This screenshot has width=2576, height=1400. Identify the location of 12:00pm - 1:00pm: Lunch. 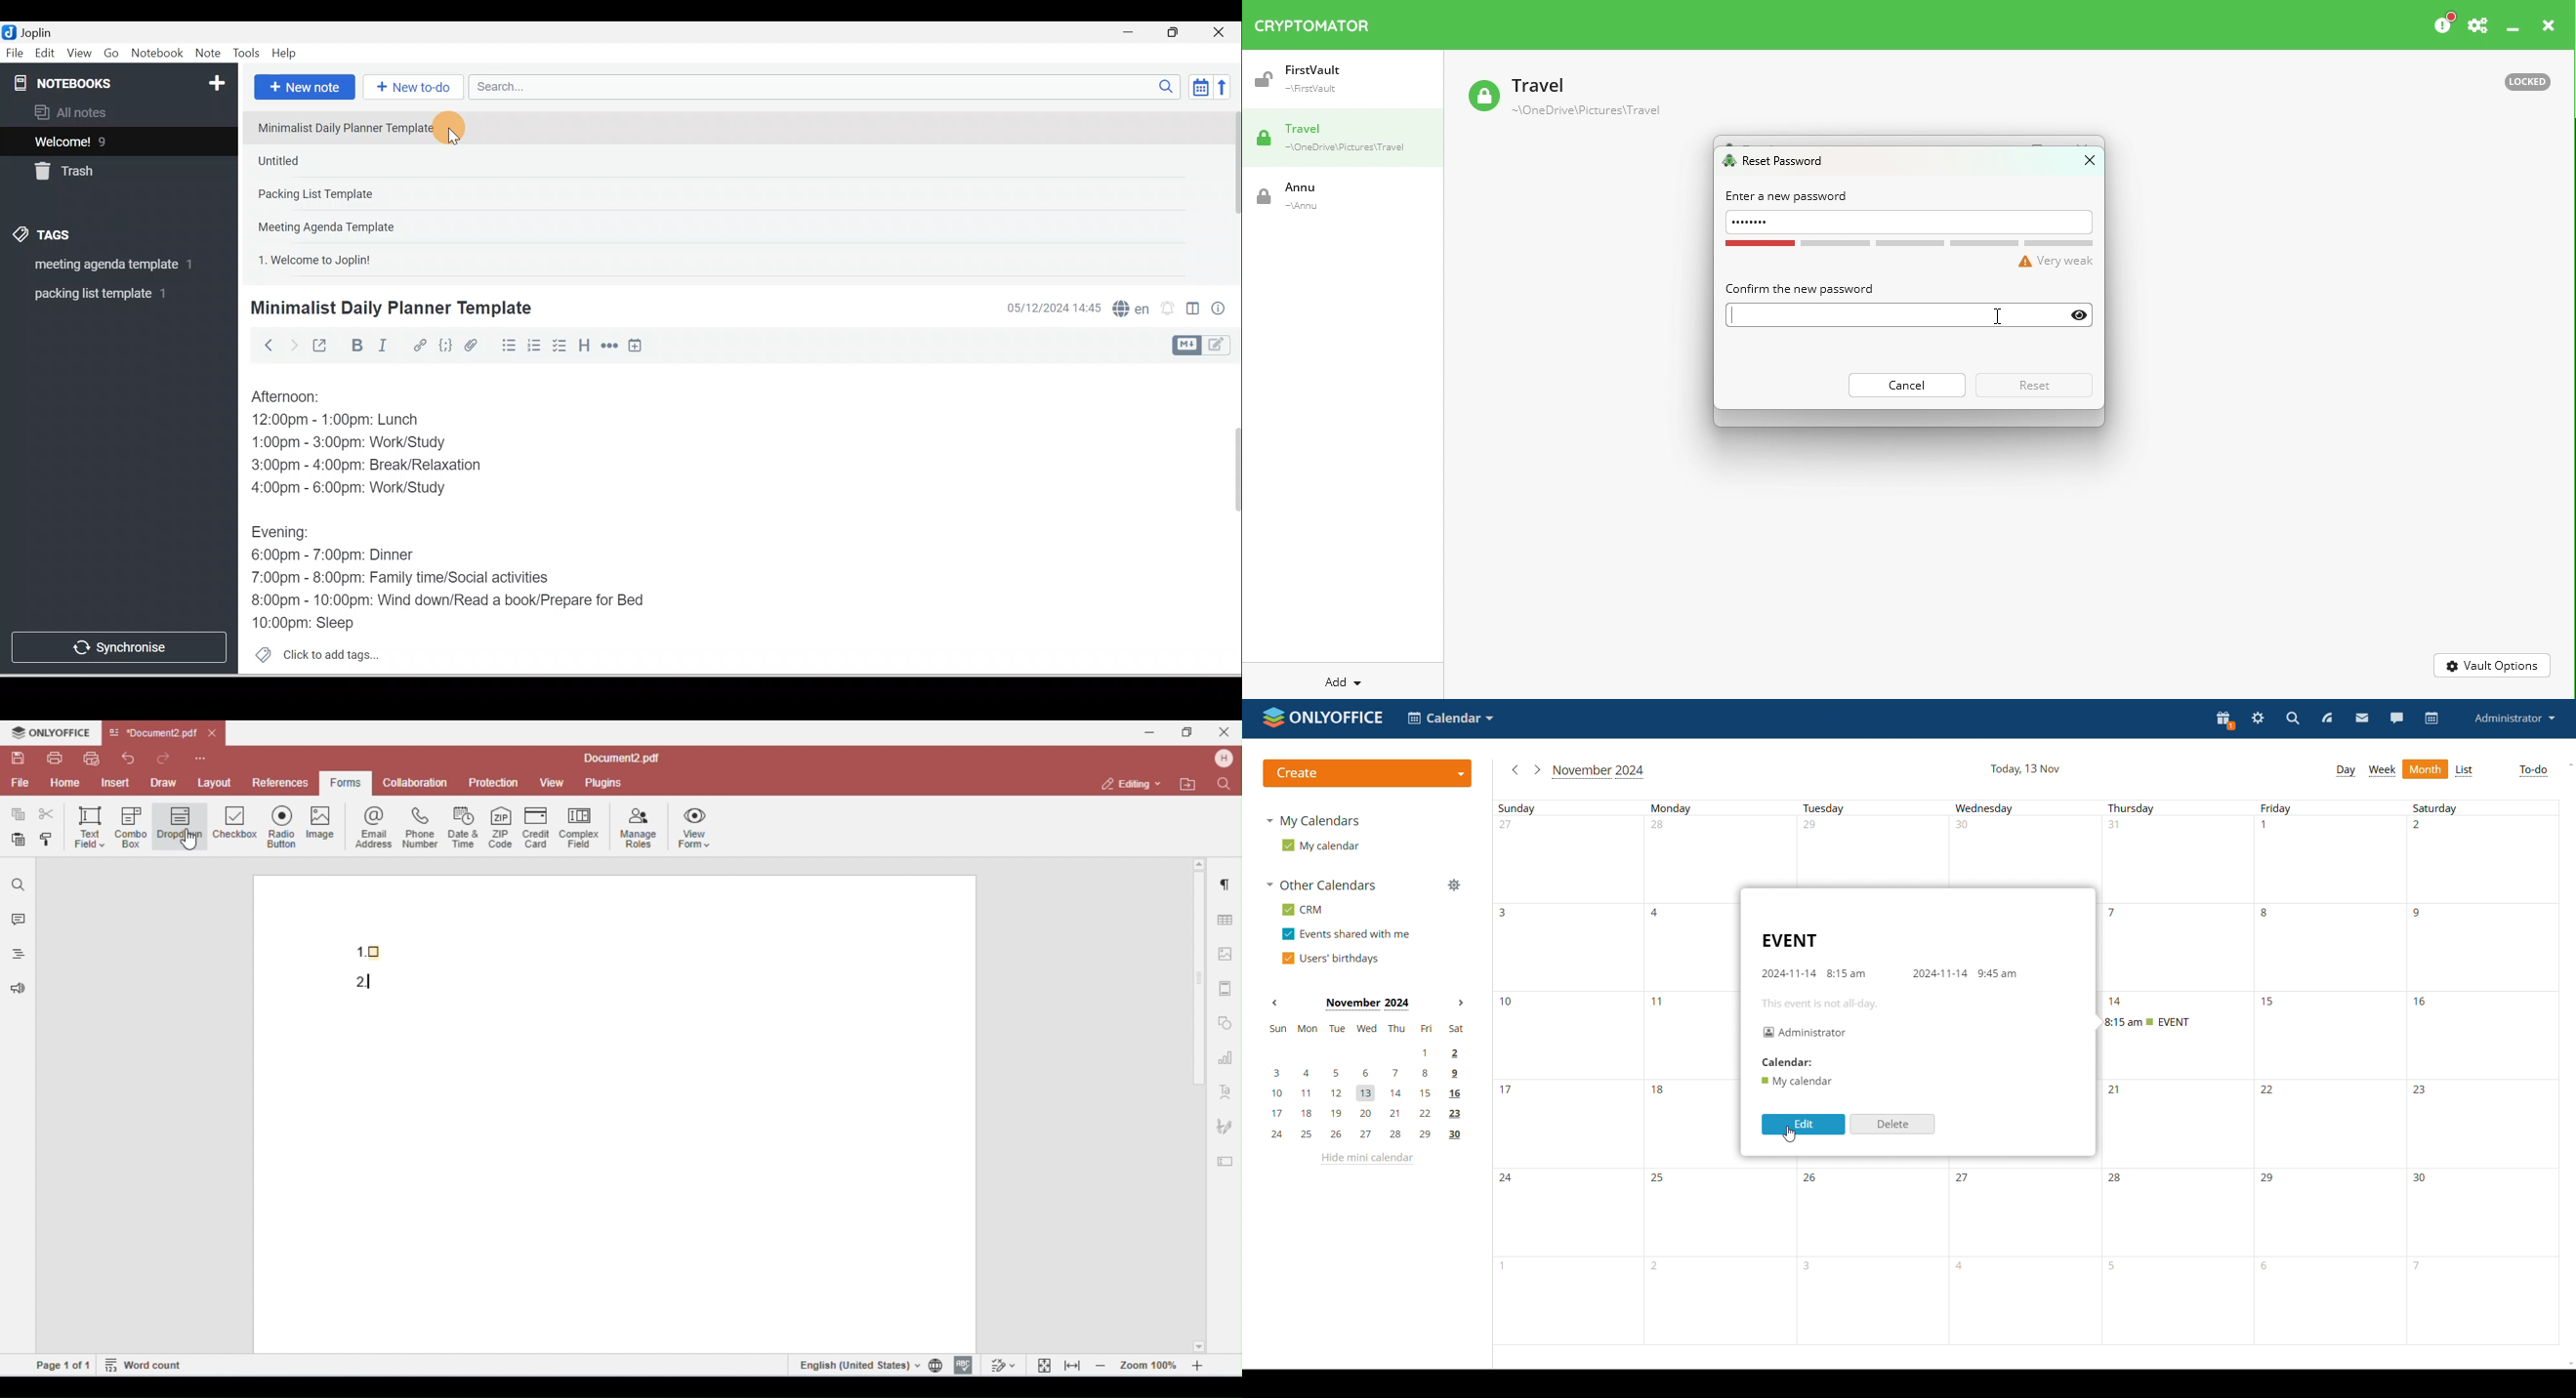
(350, 421).